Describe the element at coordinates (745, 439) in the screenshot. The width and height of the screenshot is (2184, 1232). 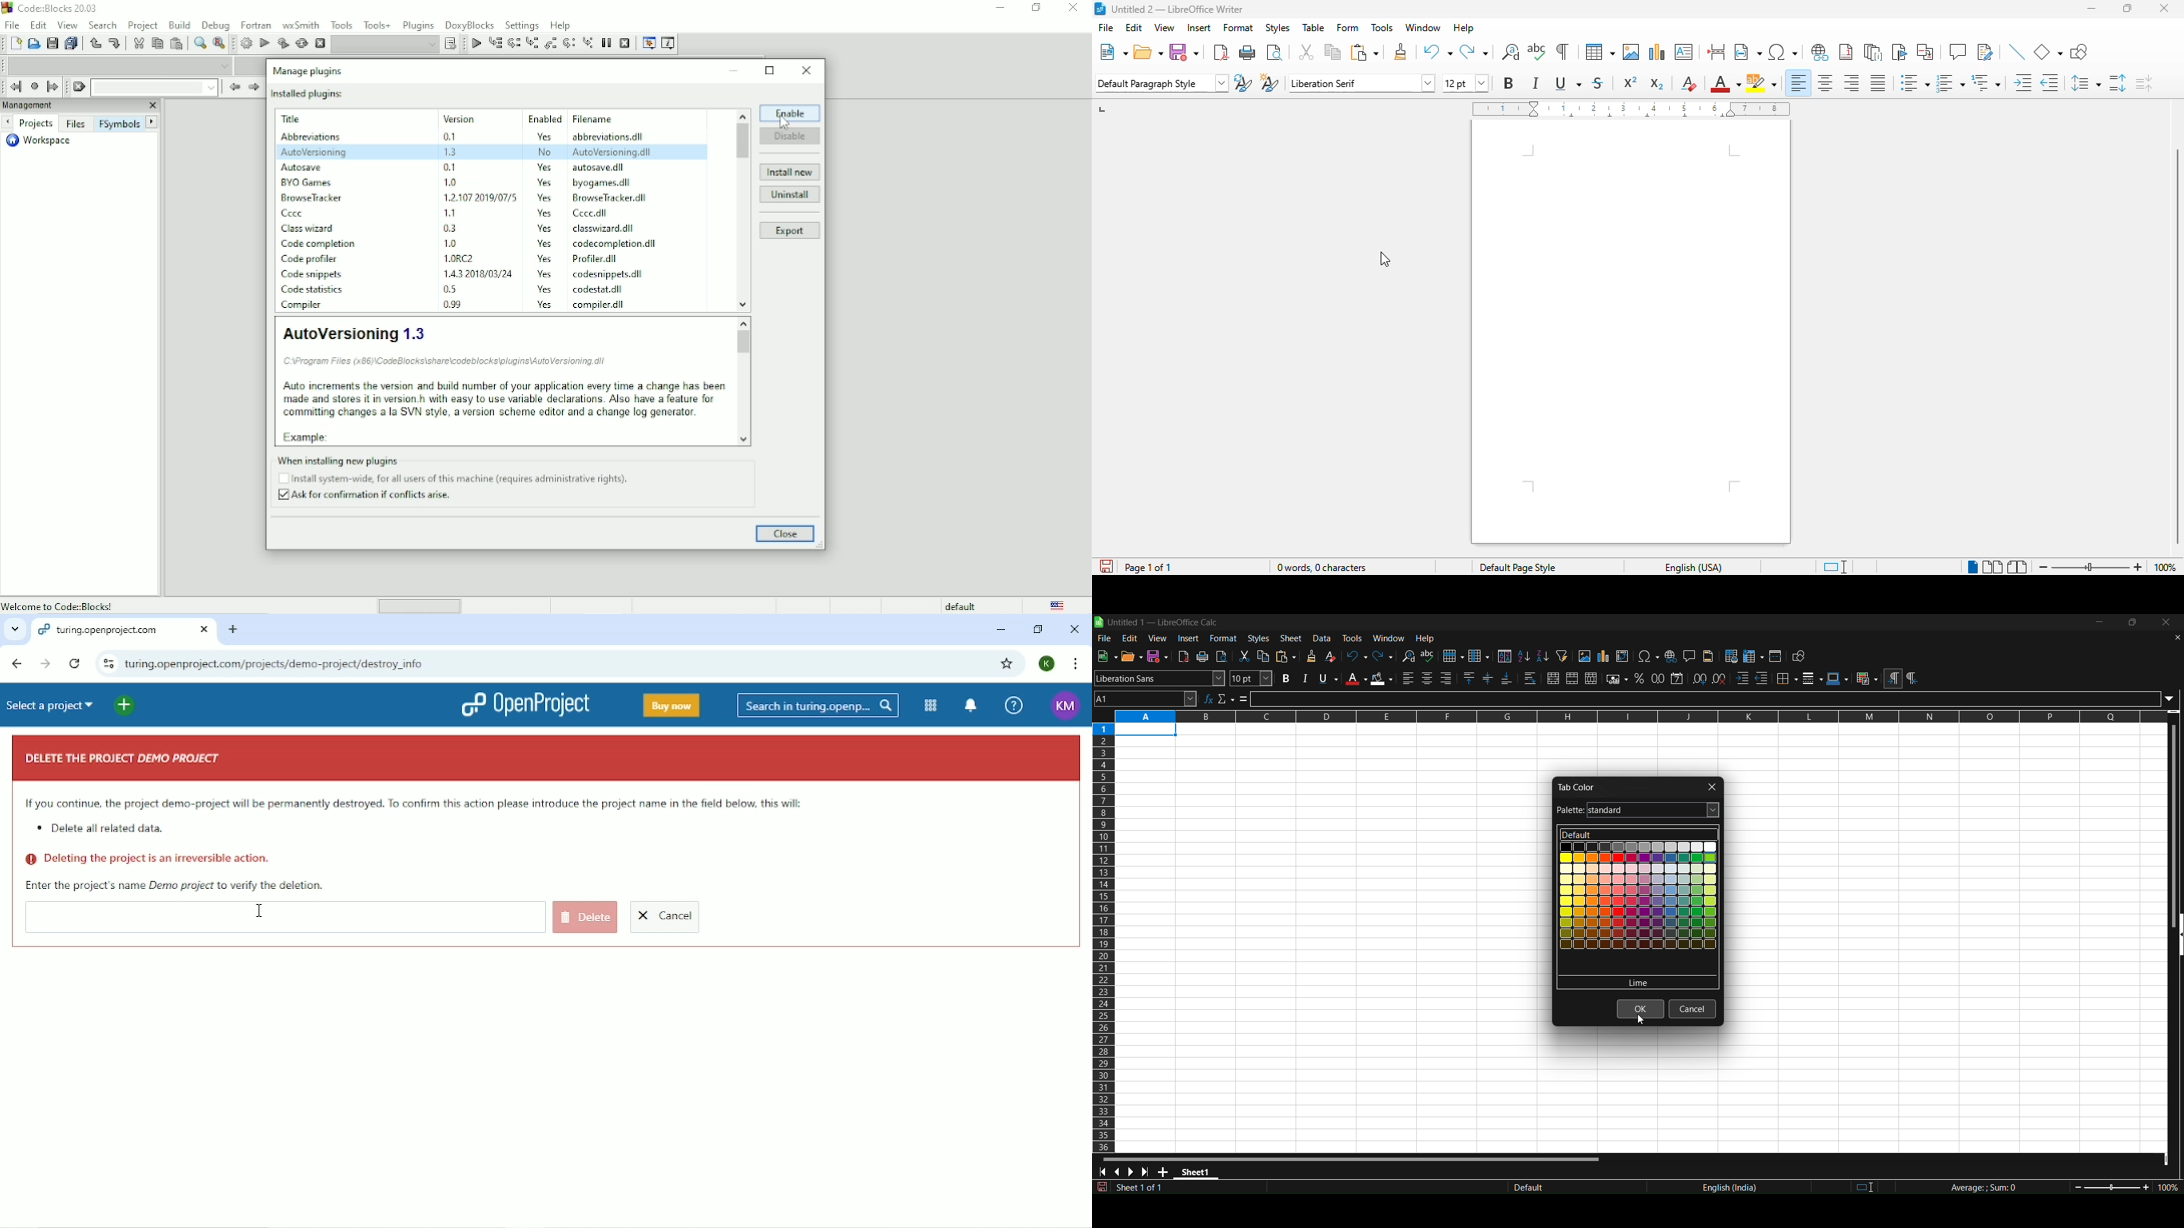
I see `scroll down ` at that location.